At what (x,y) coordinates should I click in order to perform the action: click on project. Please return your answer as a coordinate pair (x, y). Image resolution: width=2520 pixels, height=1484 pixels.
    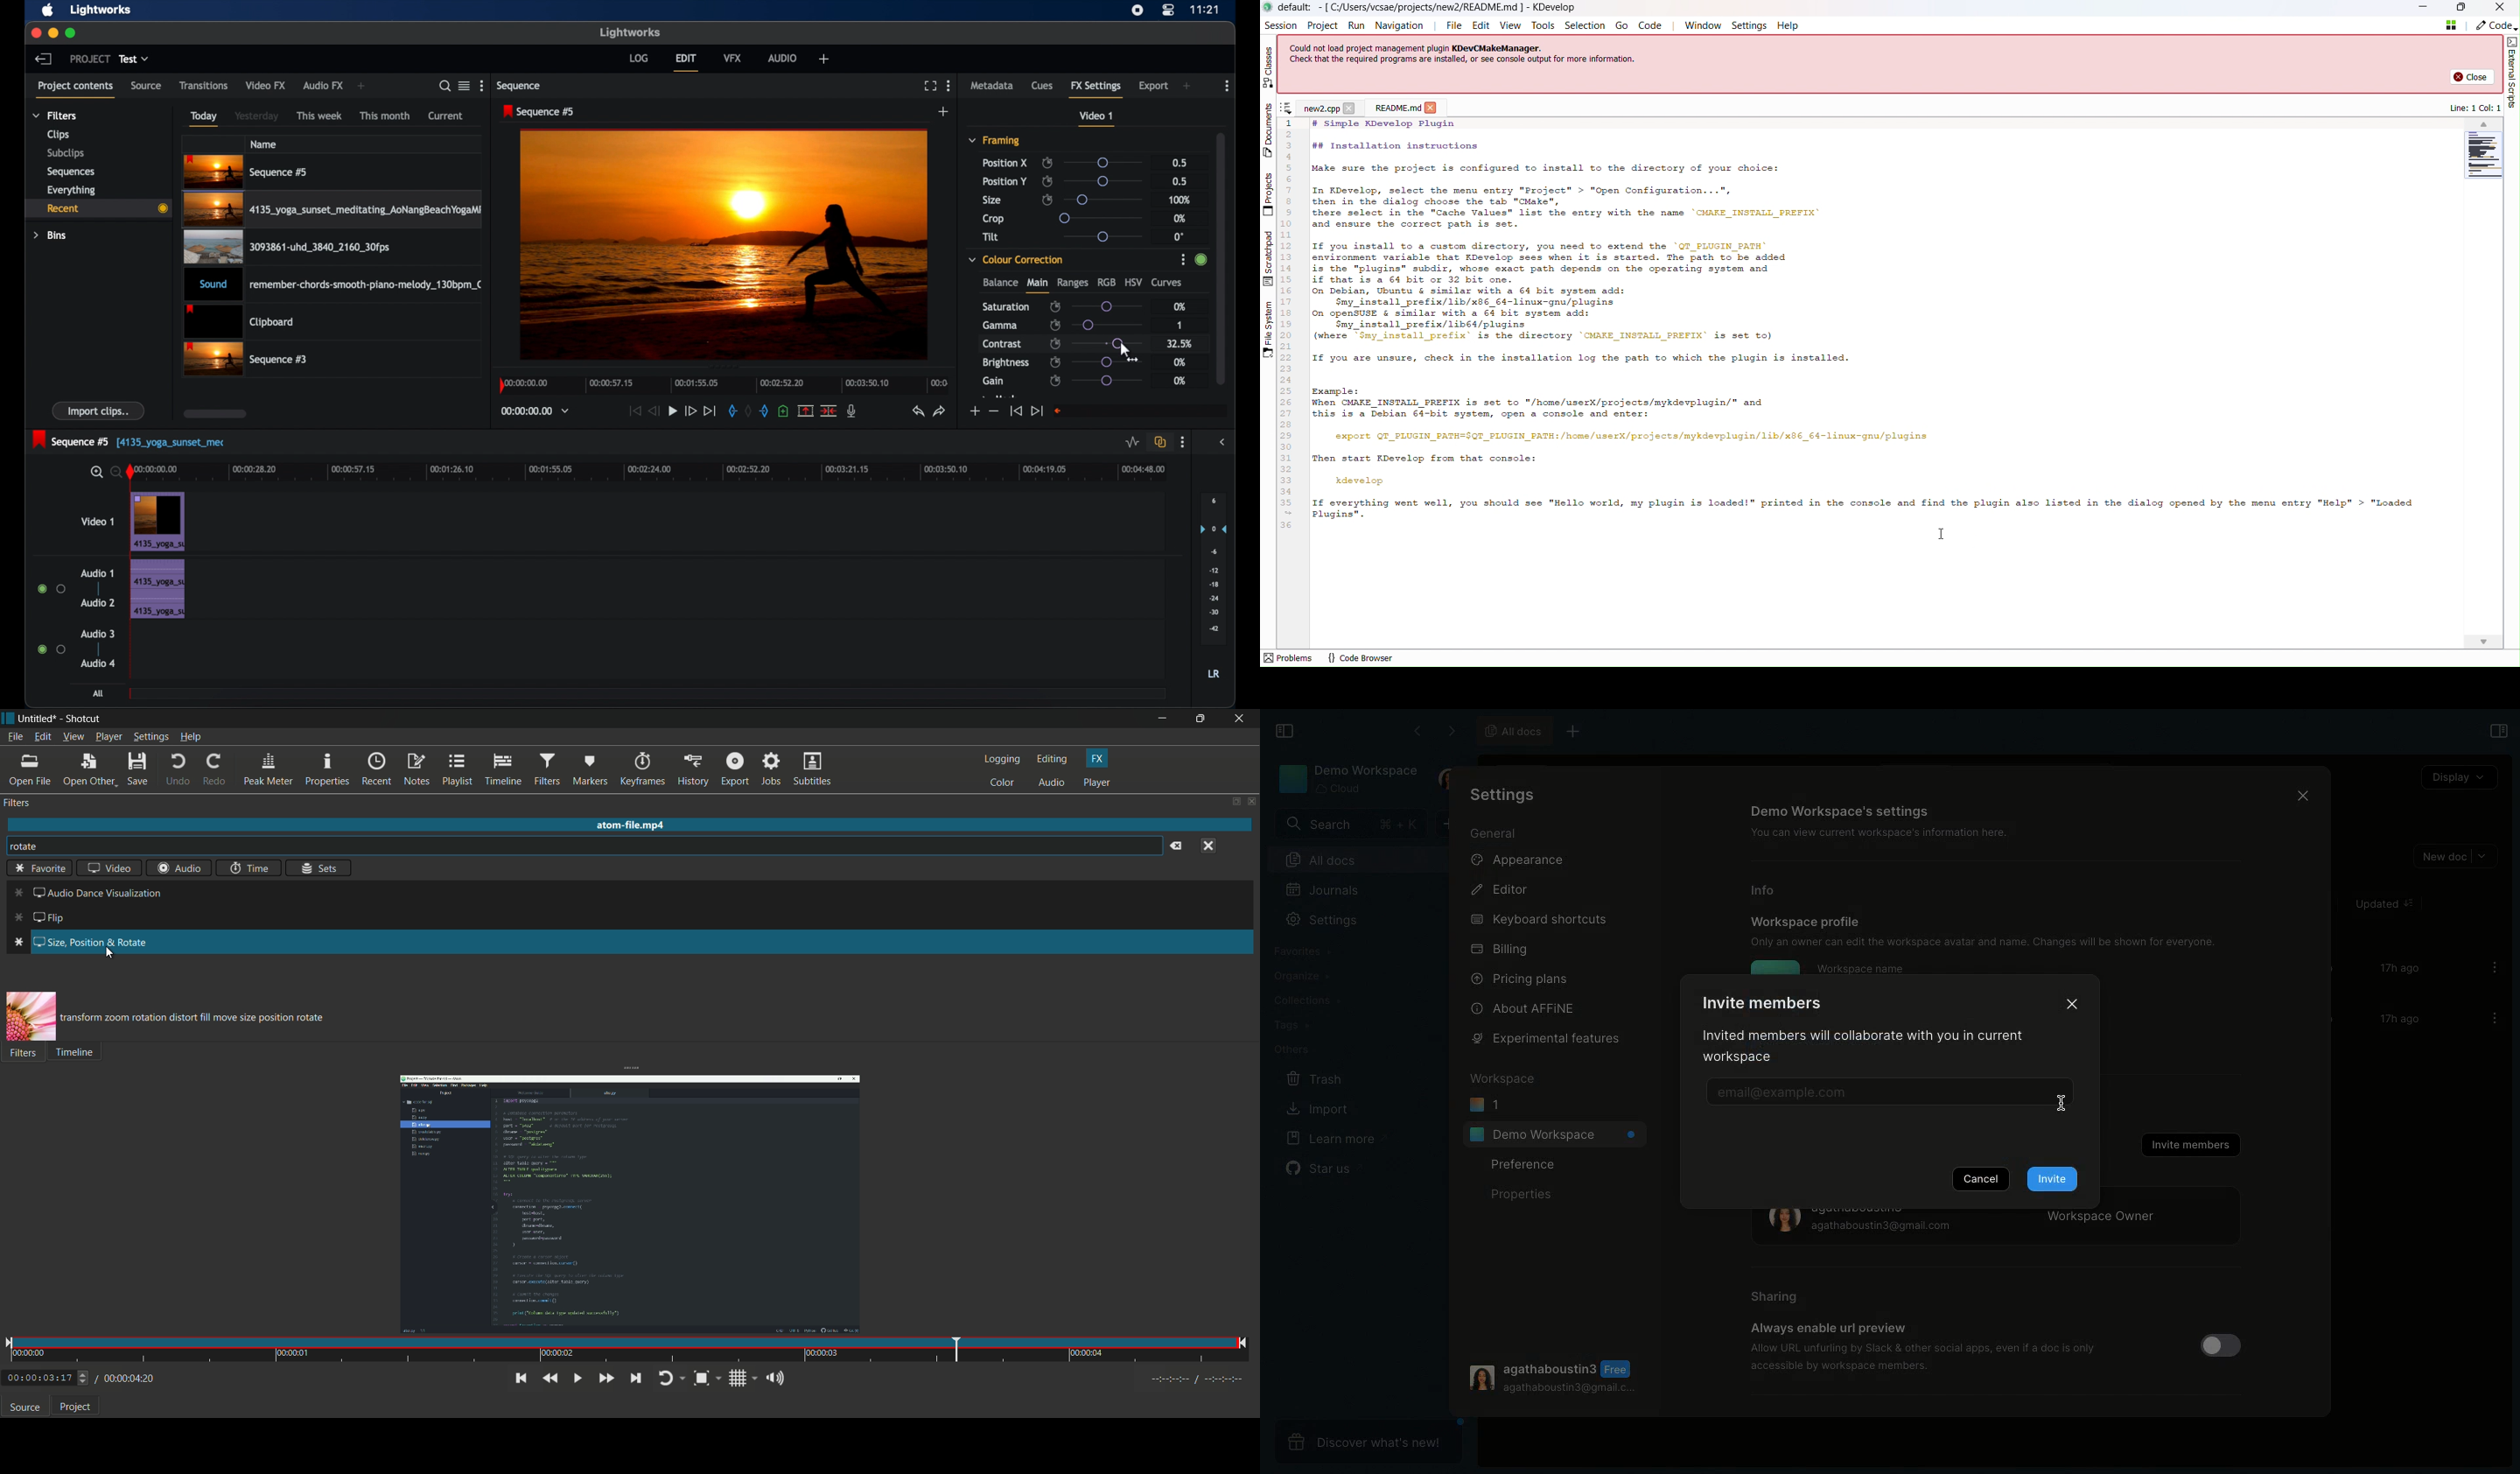
    Looking at the image, I should click on (90, 59).